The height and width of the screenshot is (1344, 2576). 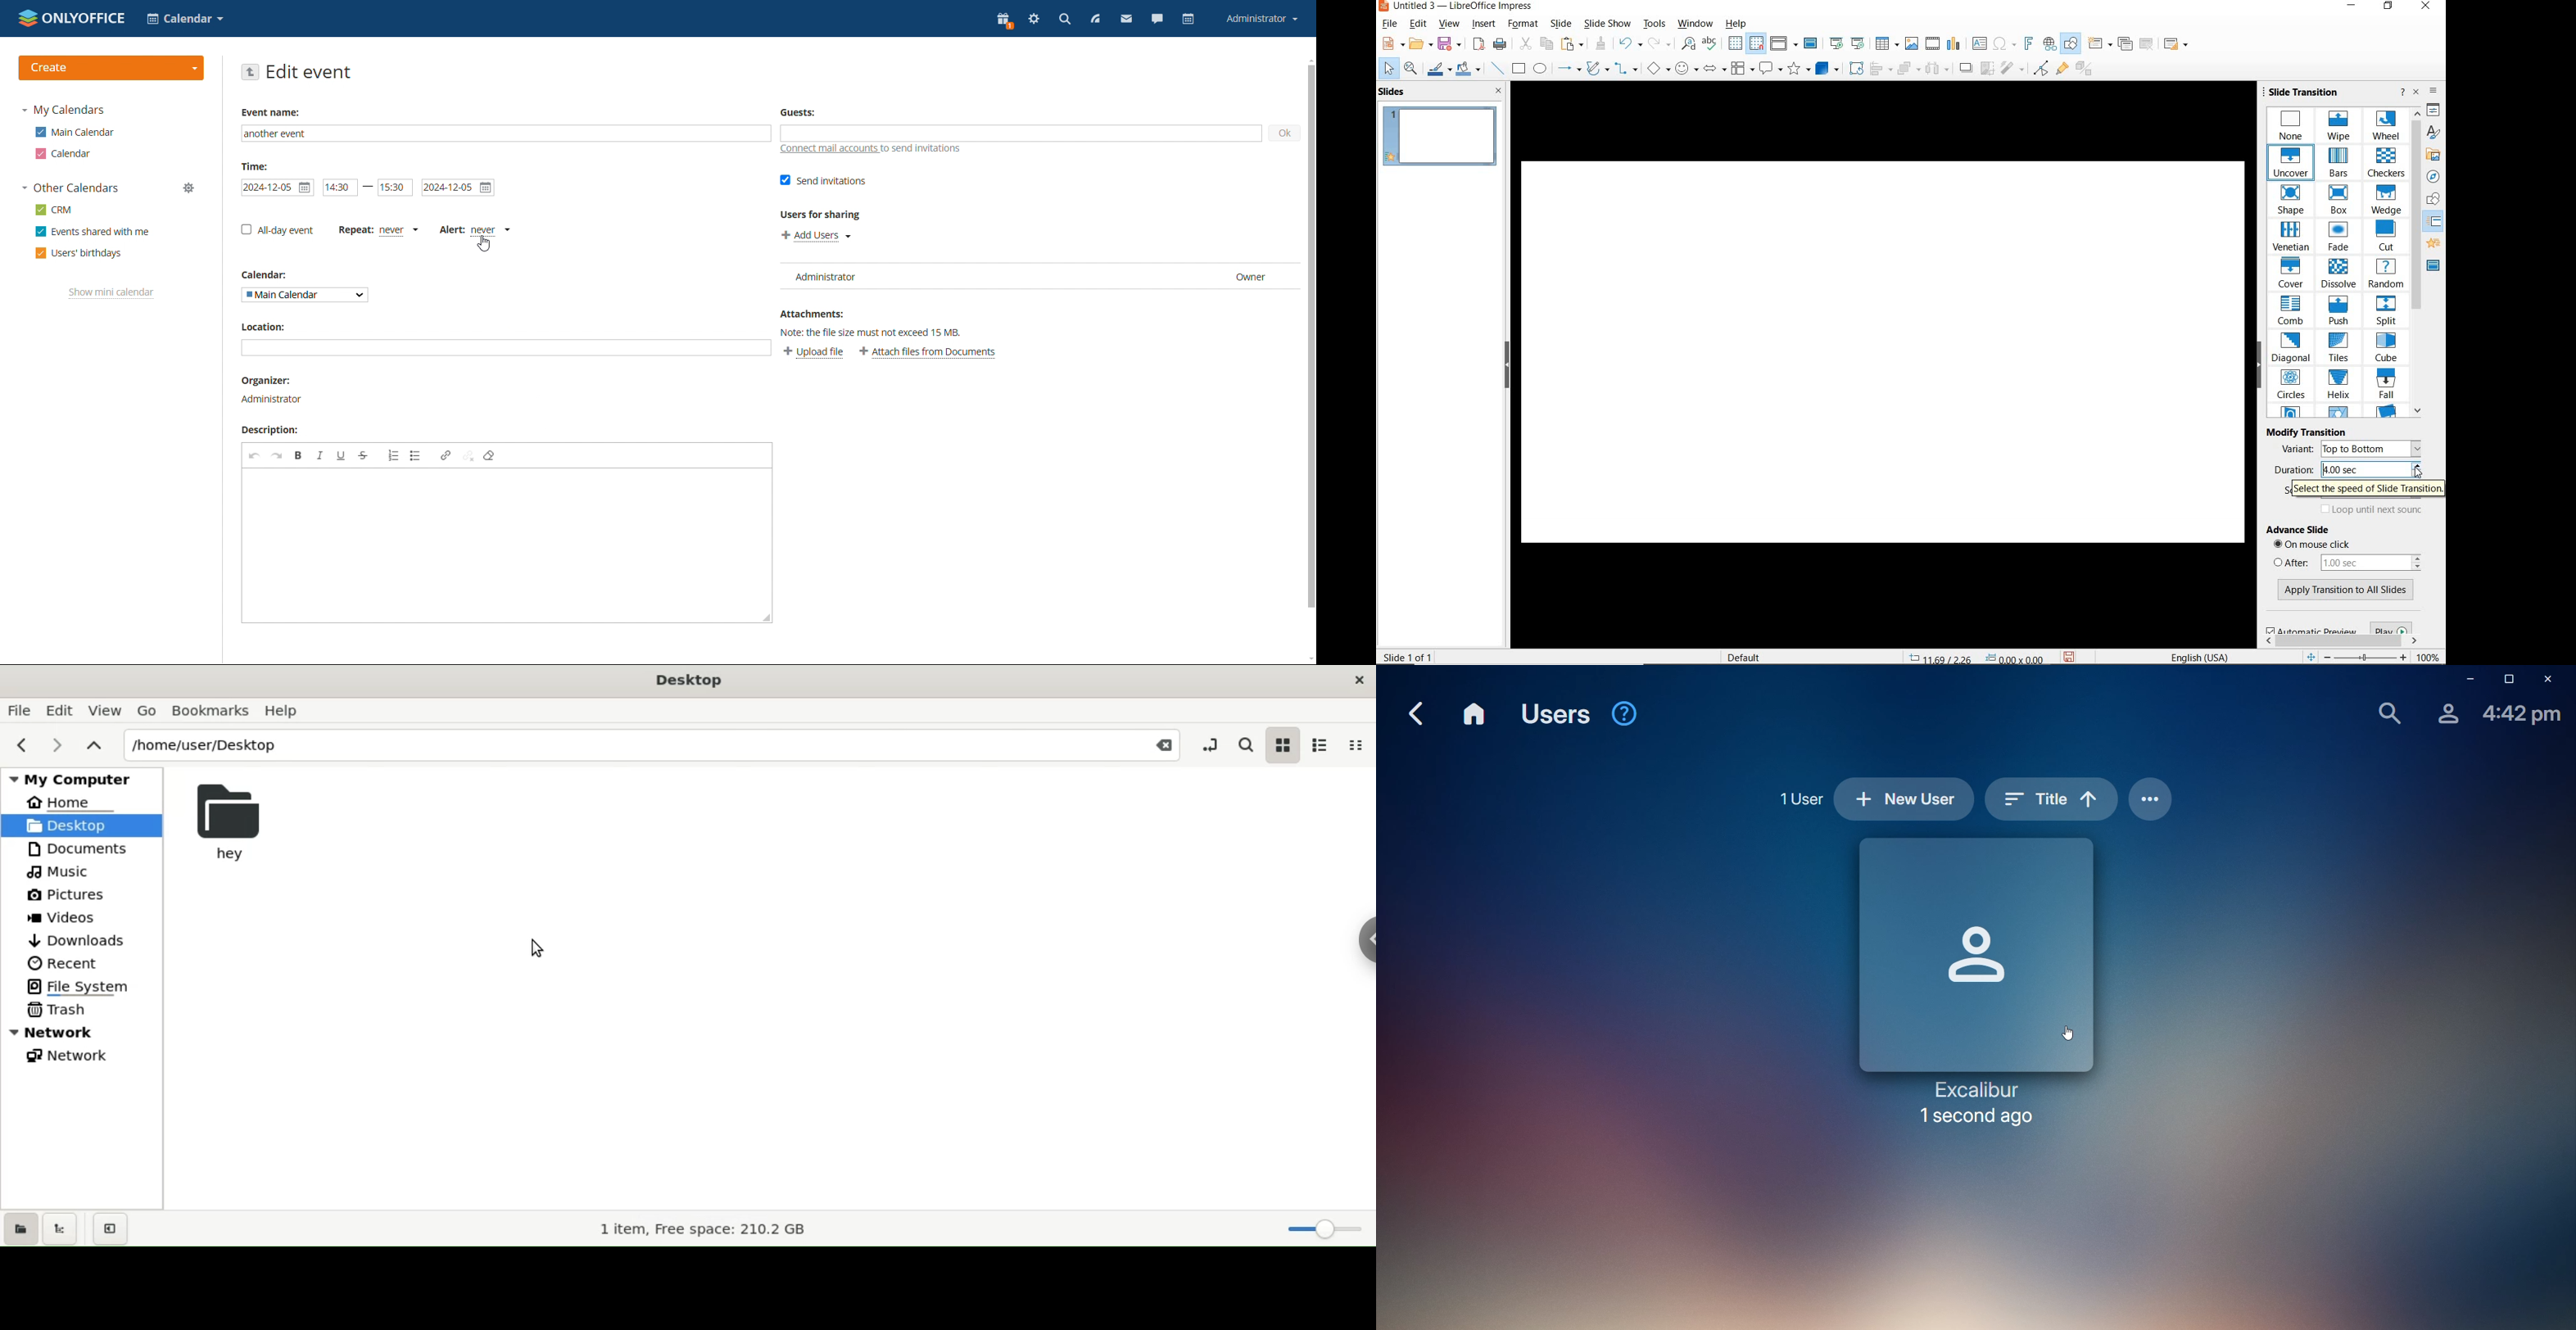 What do you see at coordinates (2040, 69) in the screenshot?
I see `TOGGLE POINT EDIT MODE` at bounding box center [2040, 69].